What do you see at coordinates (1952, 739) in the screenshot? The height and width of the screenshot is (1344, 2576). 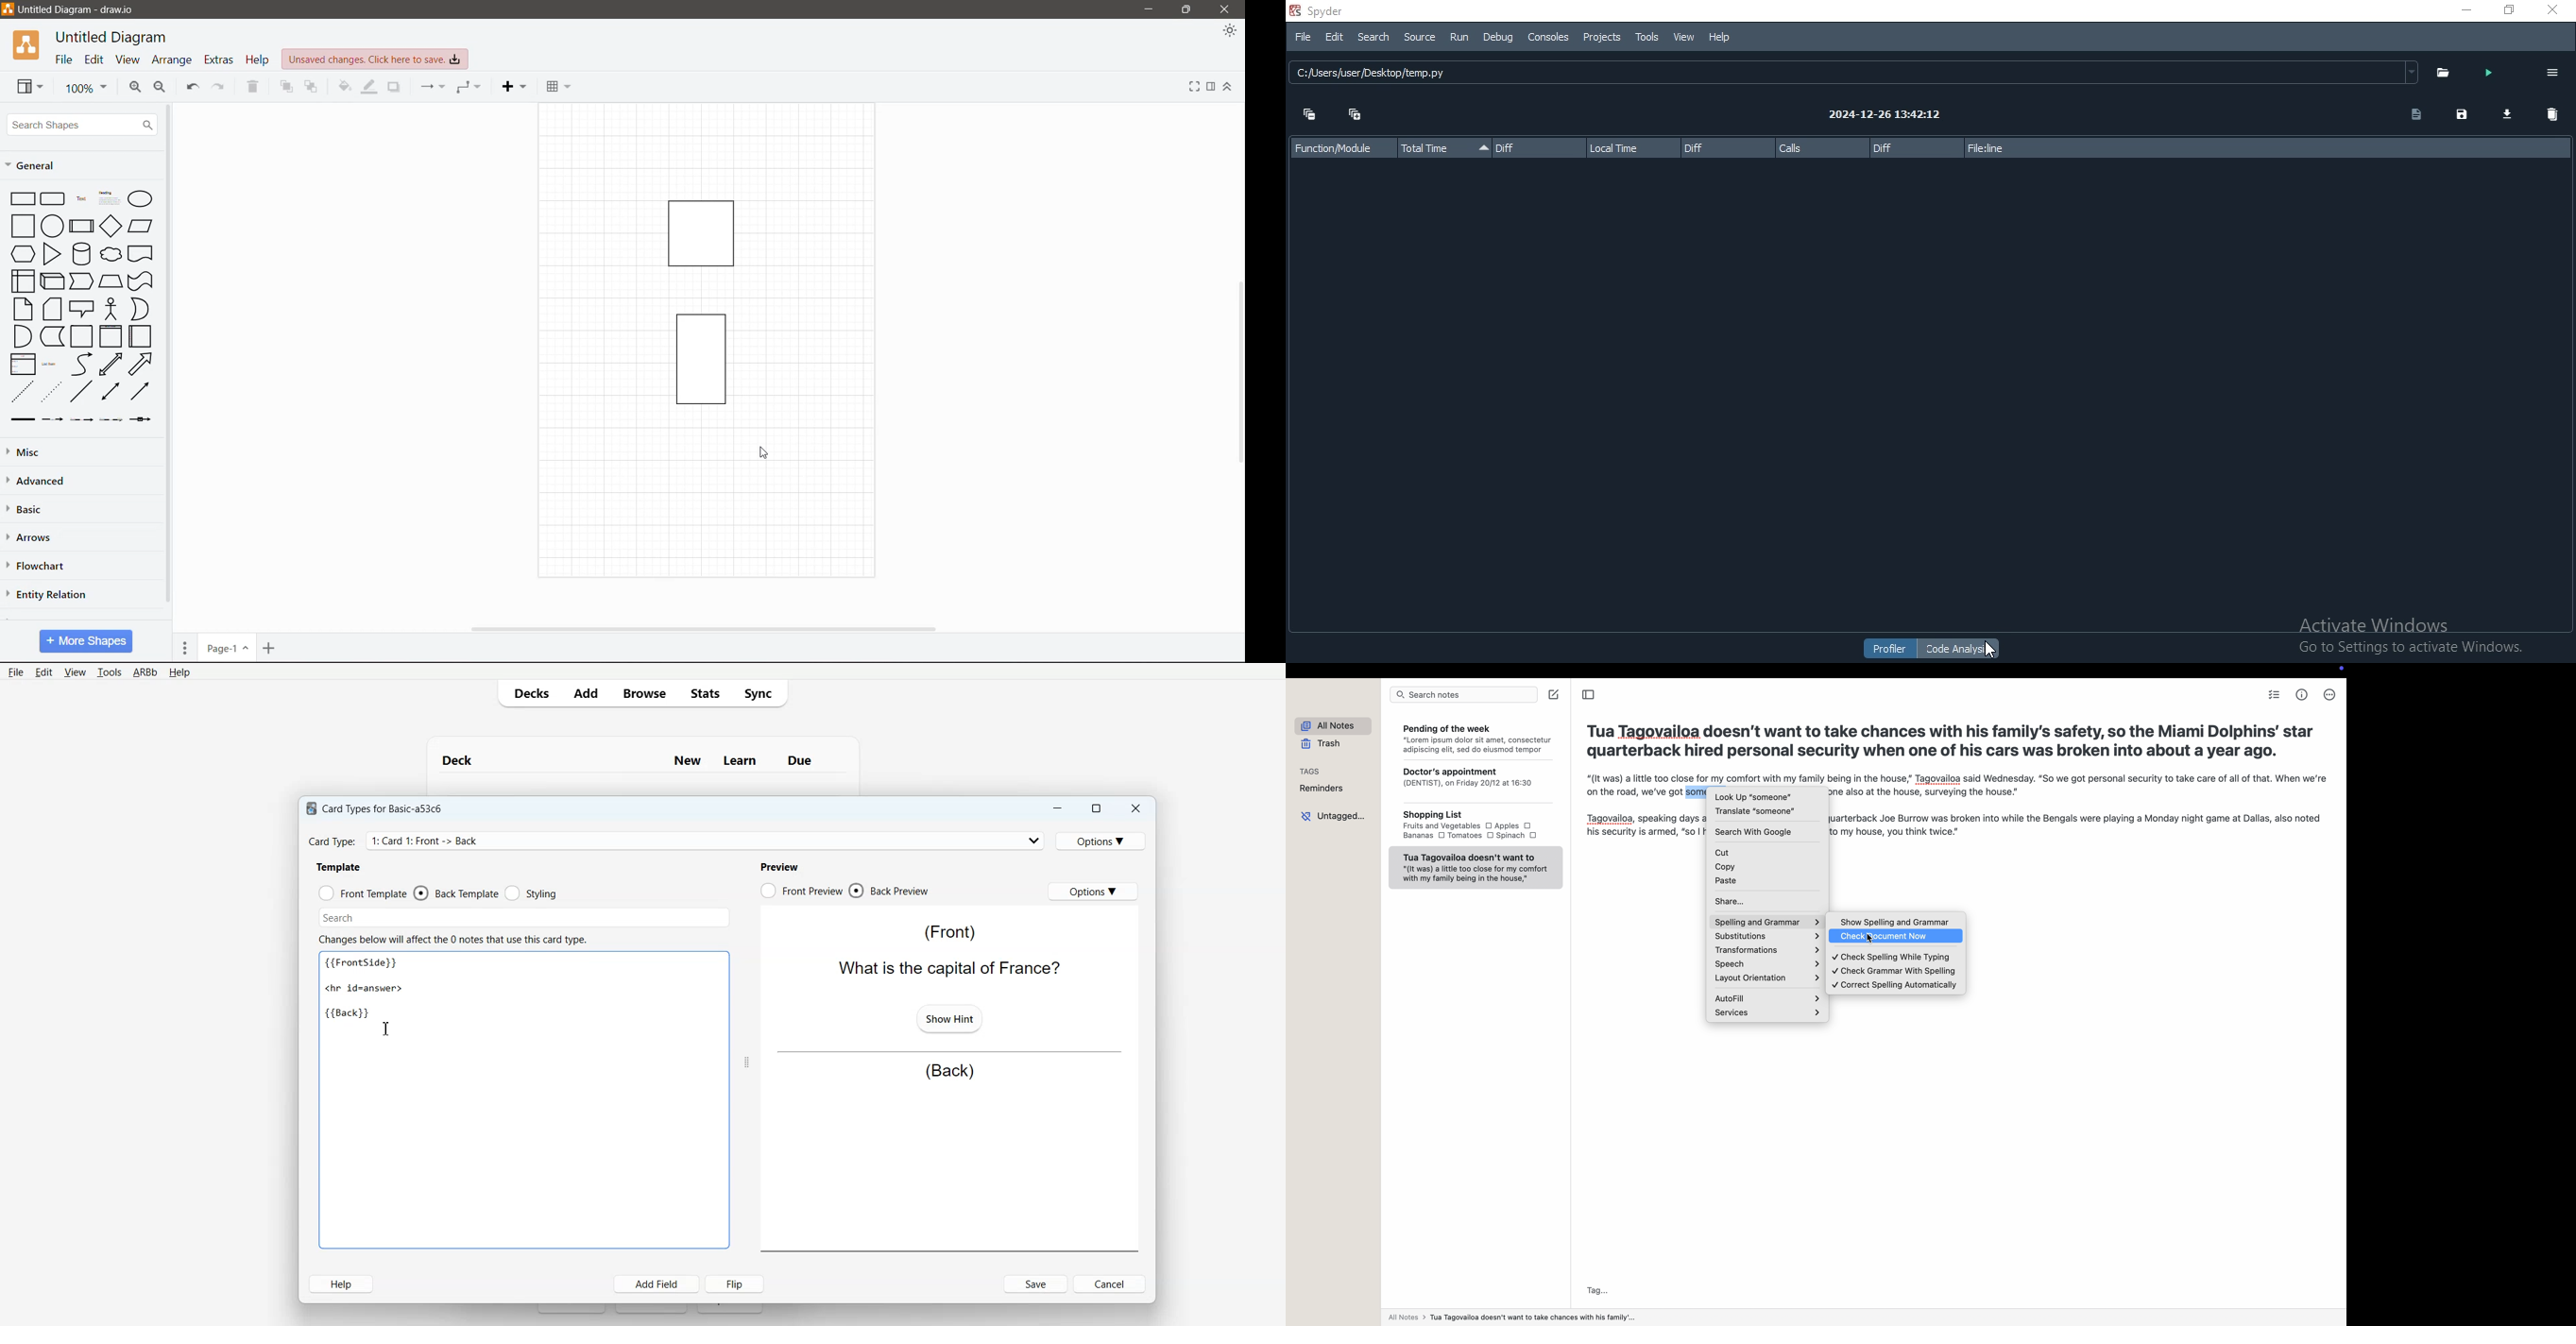 I see `Tua Tagovailoa doesn’t want to take chances with his family's safety, so the Miami Dolphins’ star
quarterback hired personal security when one of his cars was broken into about a year ago.` at bounding box center [1952, 739].